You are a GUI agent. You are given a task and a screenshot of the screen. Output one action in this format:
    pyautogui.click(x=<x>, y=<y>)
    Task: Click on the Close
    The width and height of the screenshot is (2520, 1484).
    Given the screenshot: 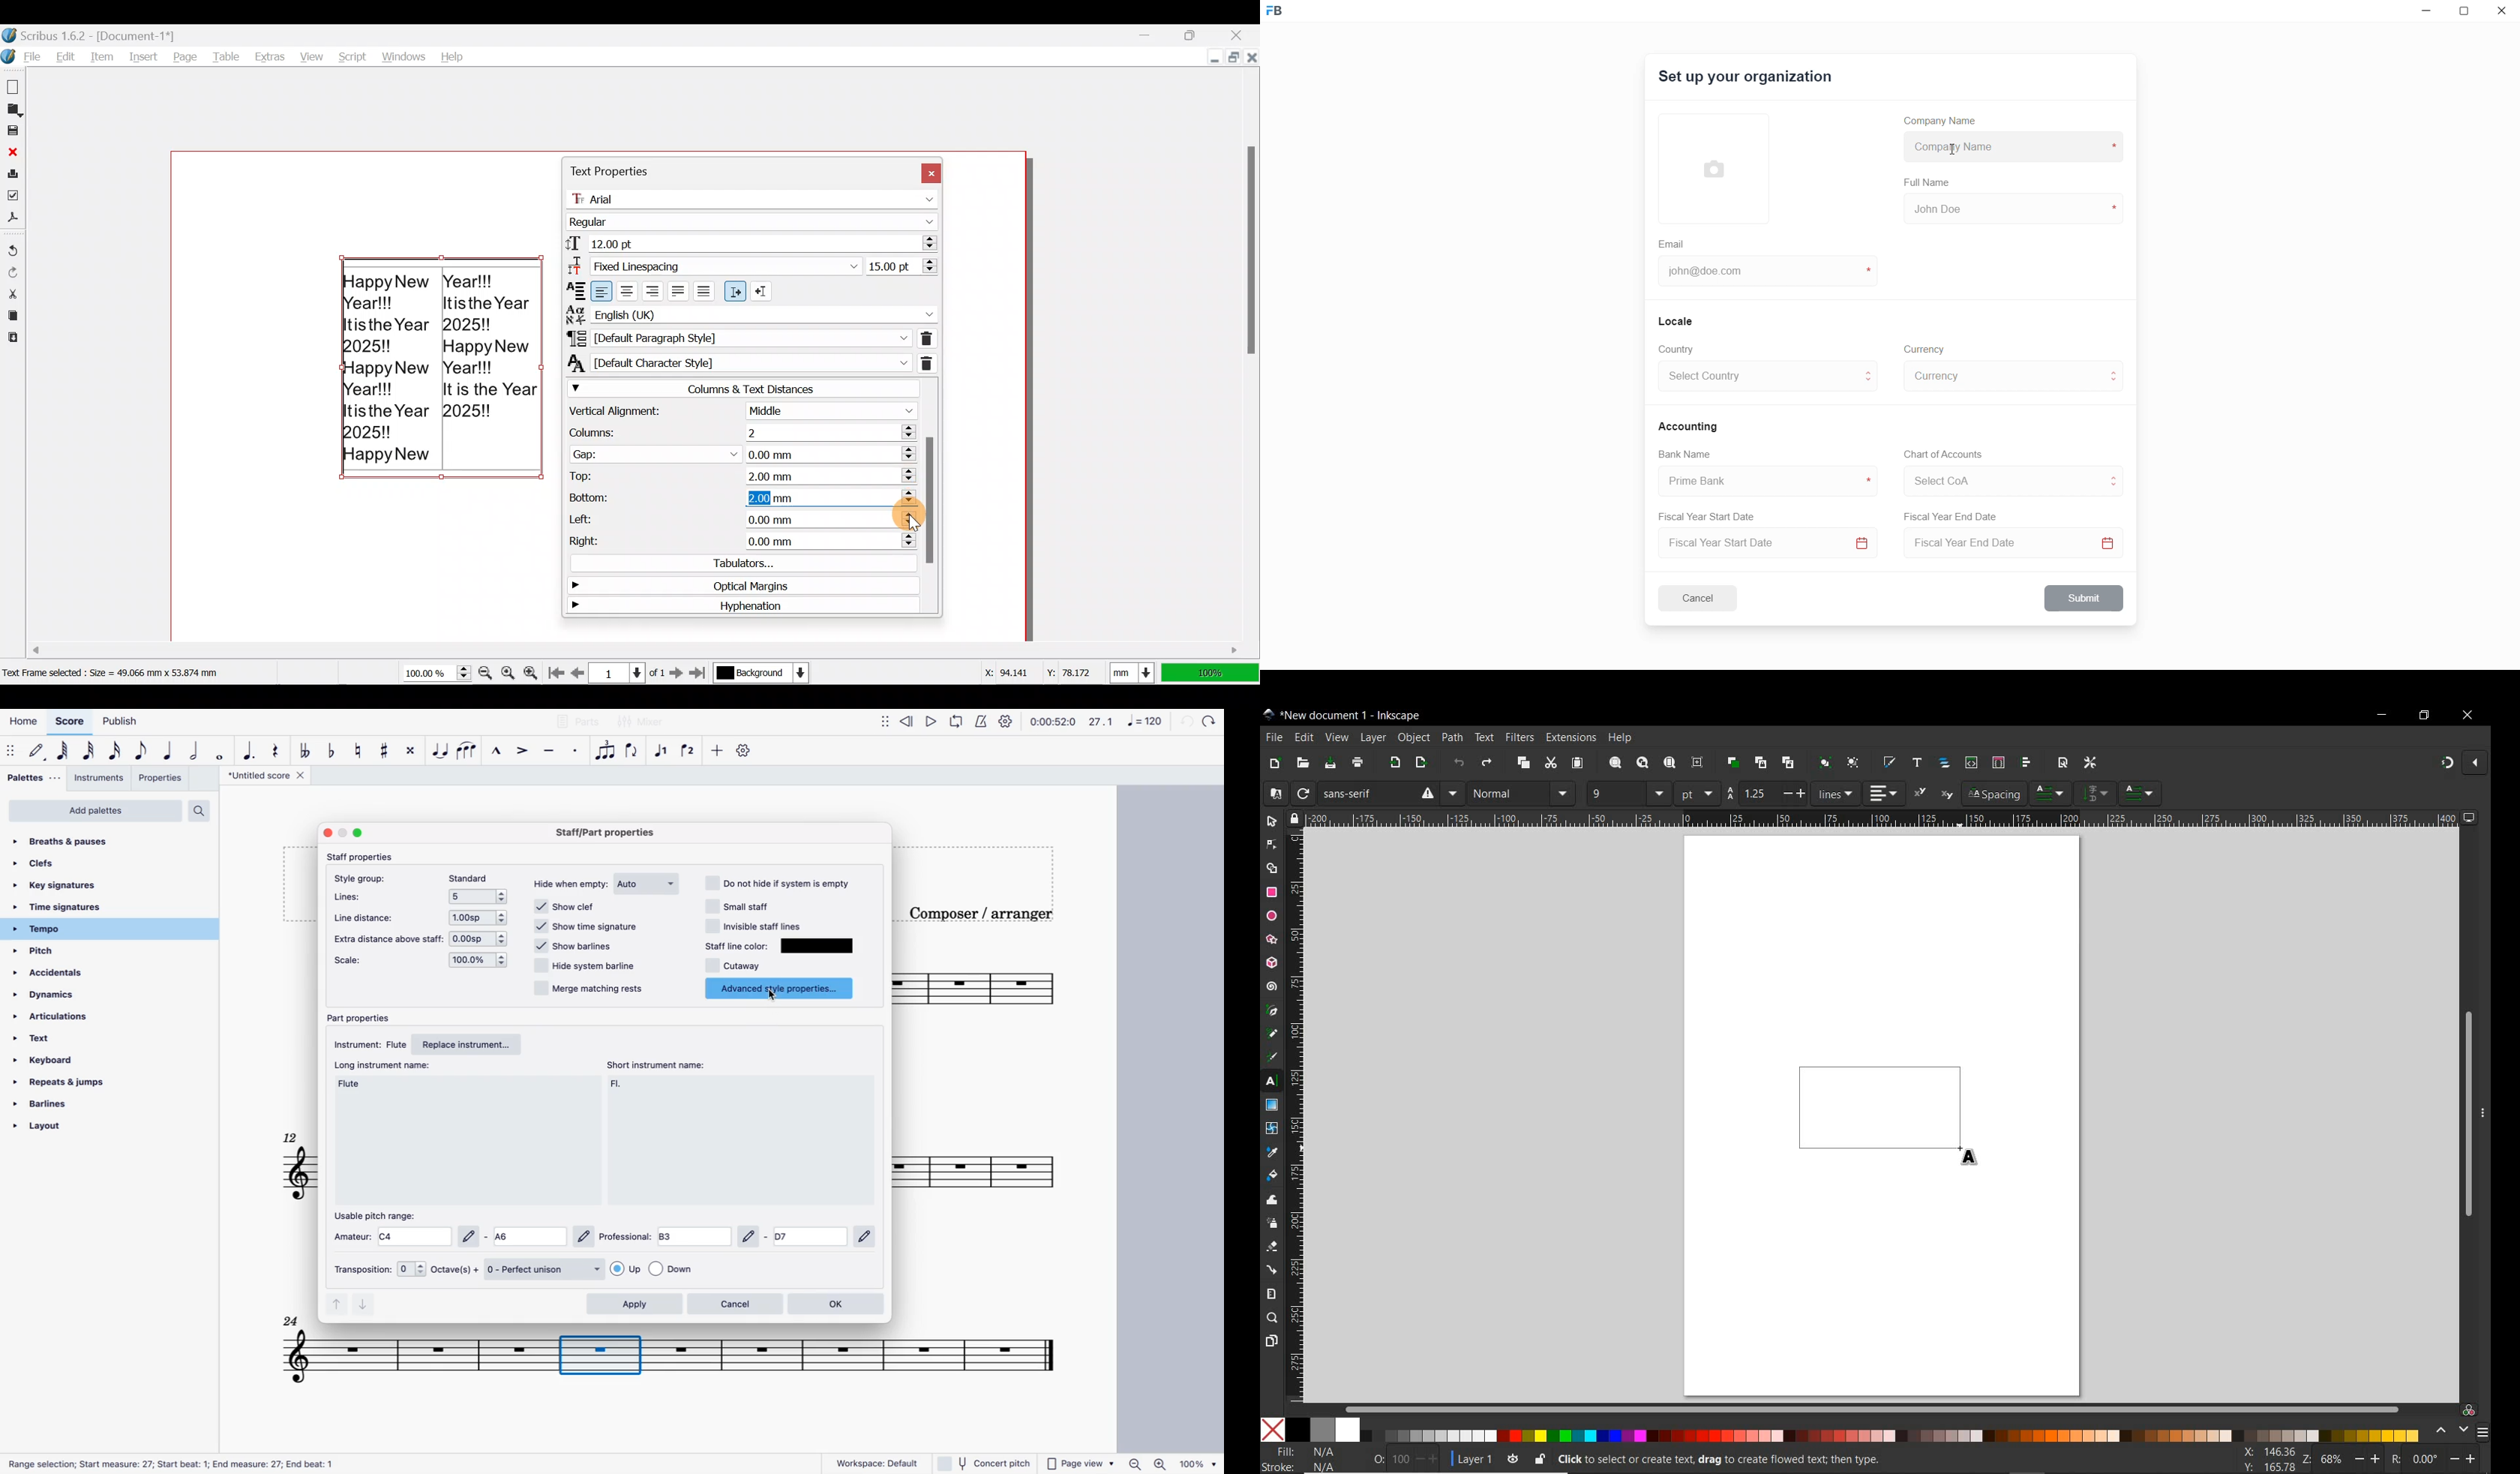 What is the action you would take?
    pyautogui.click(x=1251, y=56)
    